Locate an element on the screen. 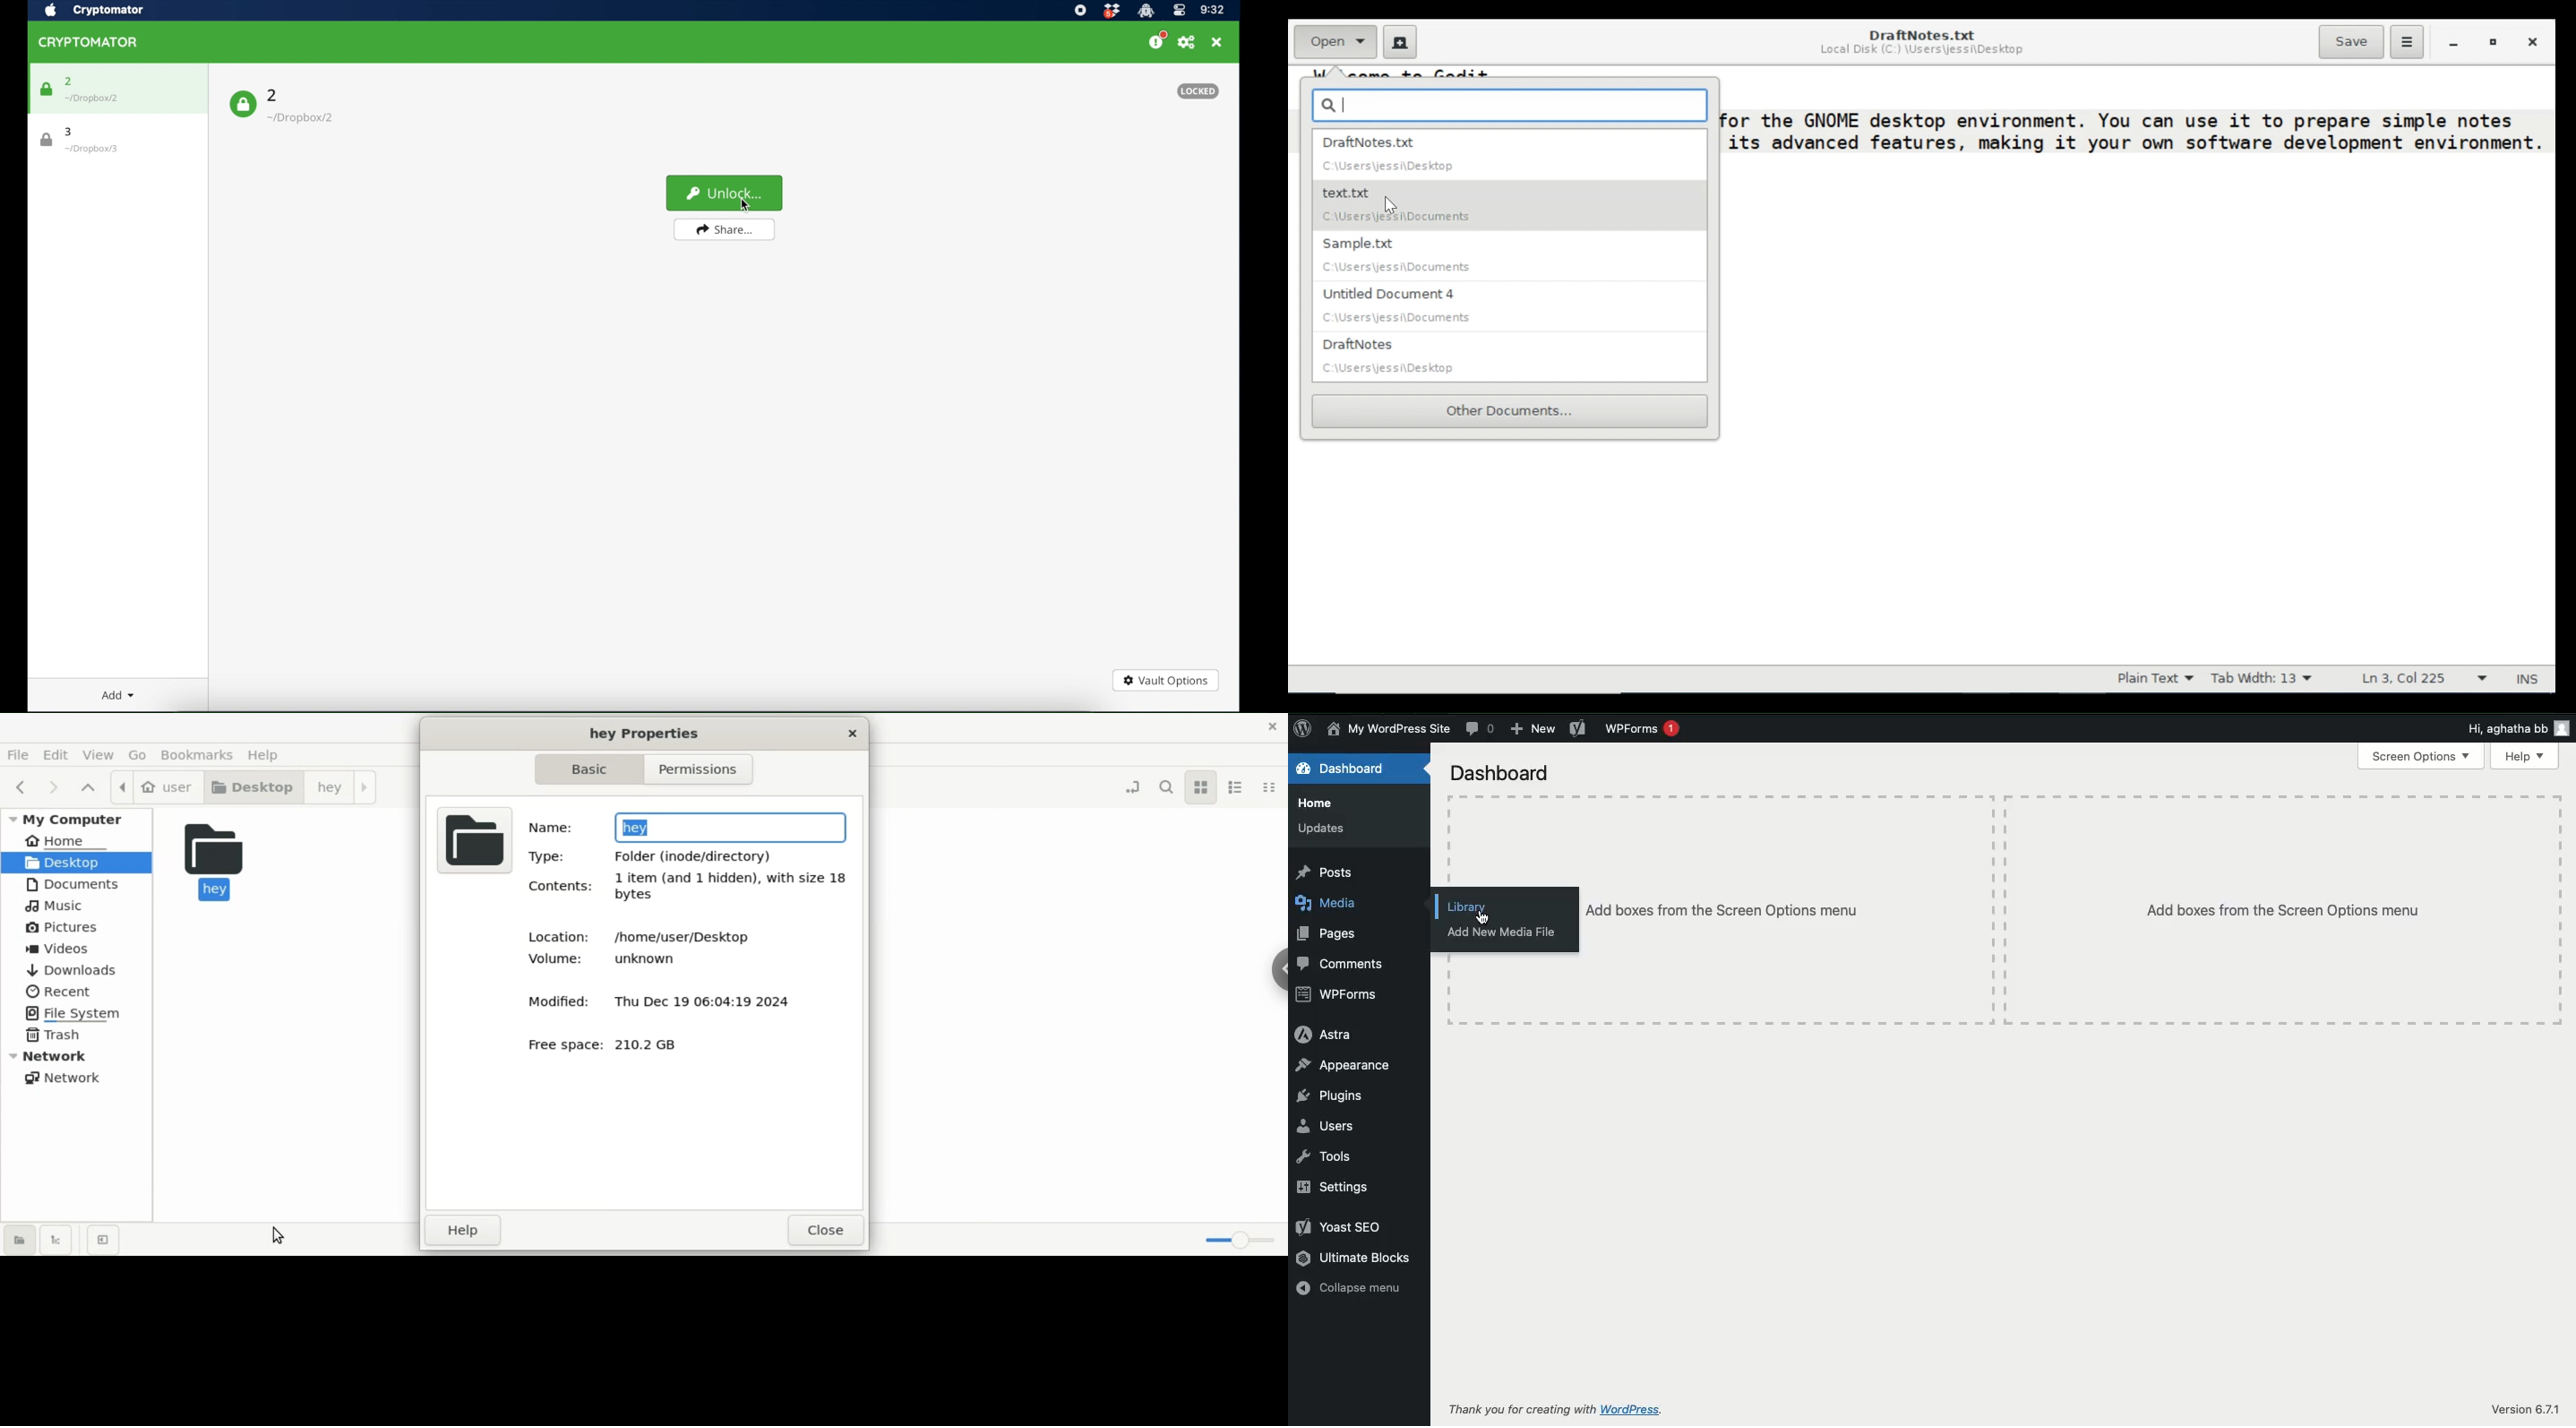  Comments is located at coordinates (1347, 962).